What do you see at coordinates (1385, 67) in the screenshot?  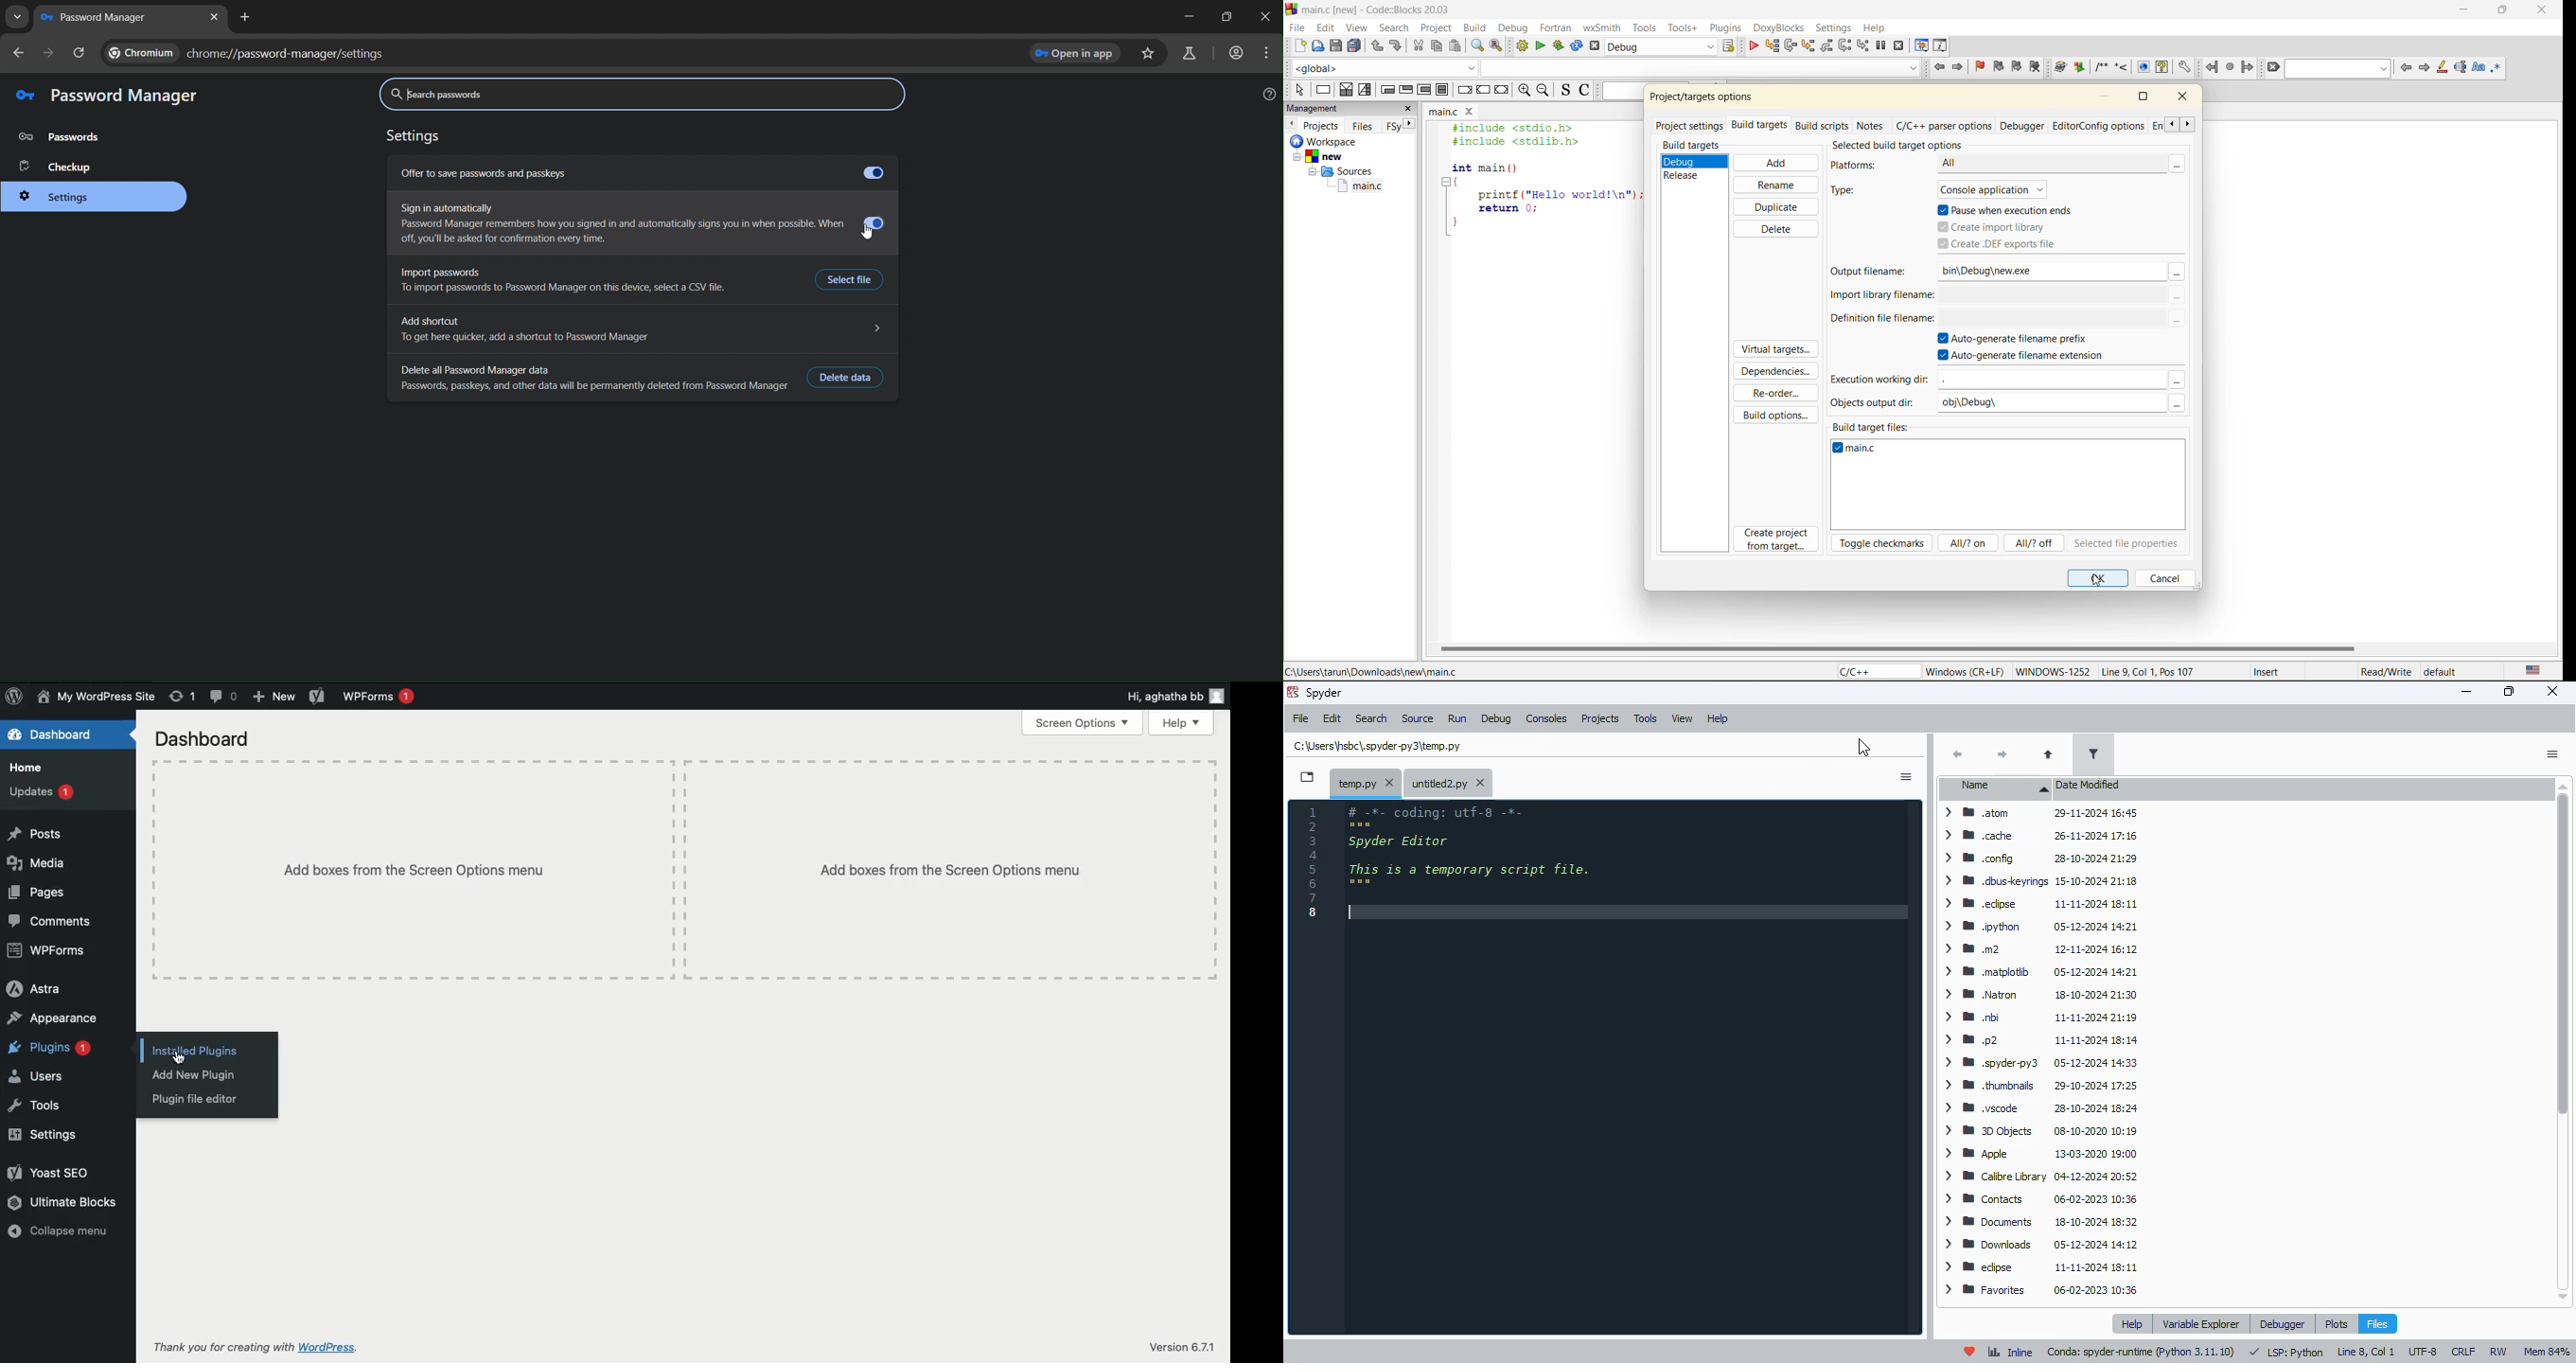 I see `<global>` at bounding box center [1385, 67].